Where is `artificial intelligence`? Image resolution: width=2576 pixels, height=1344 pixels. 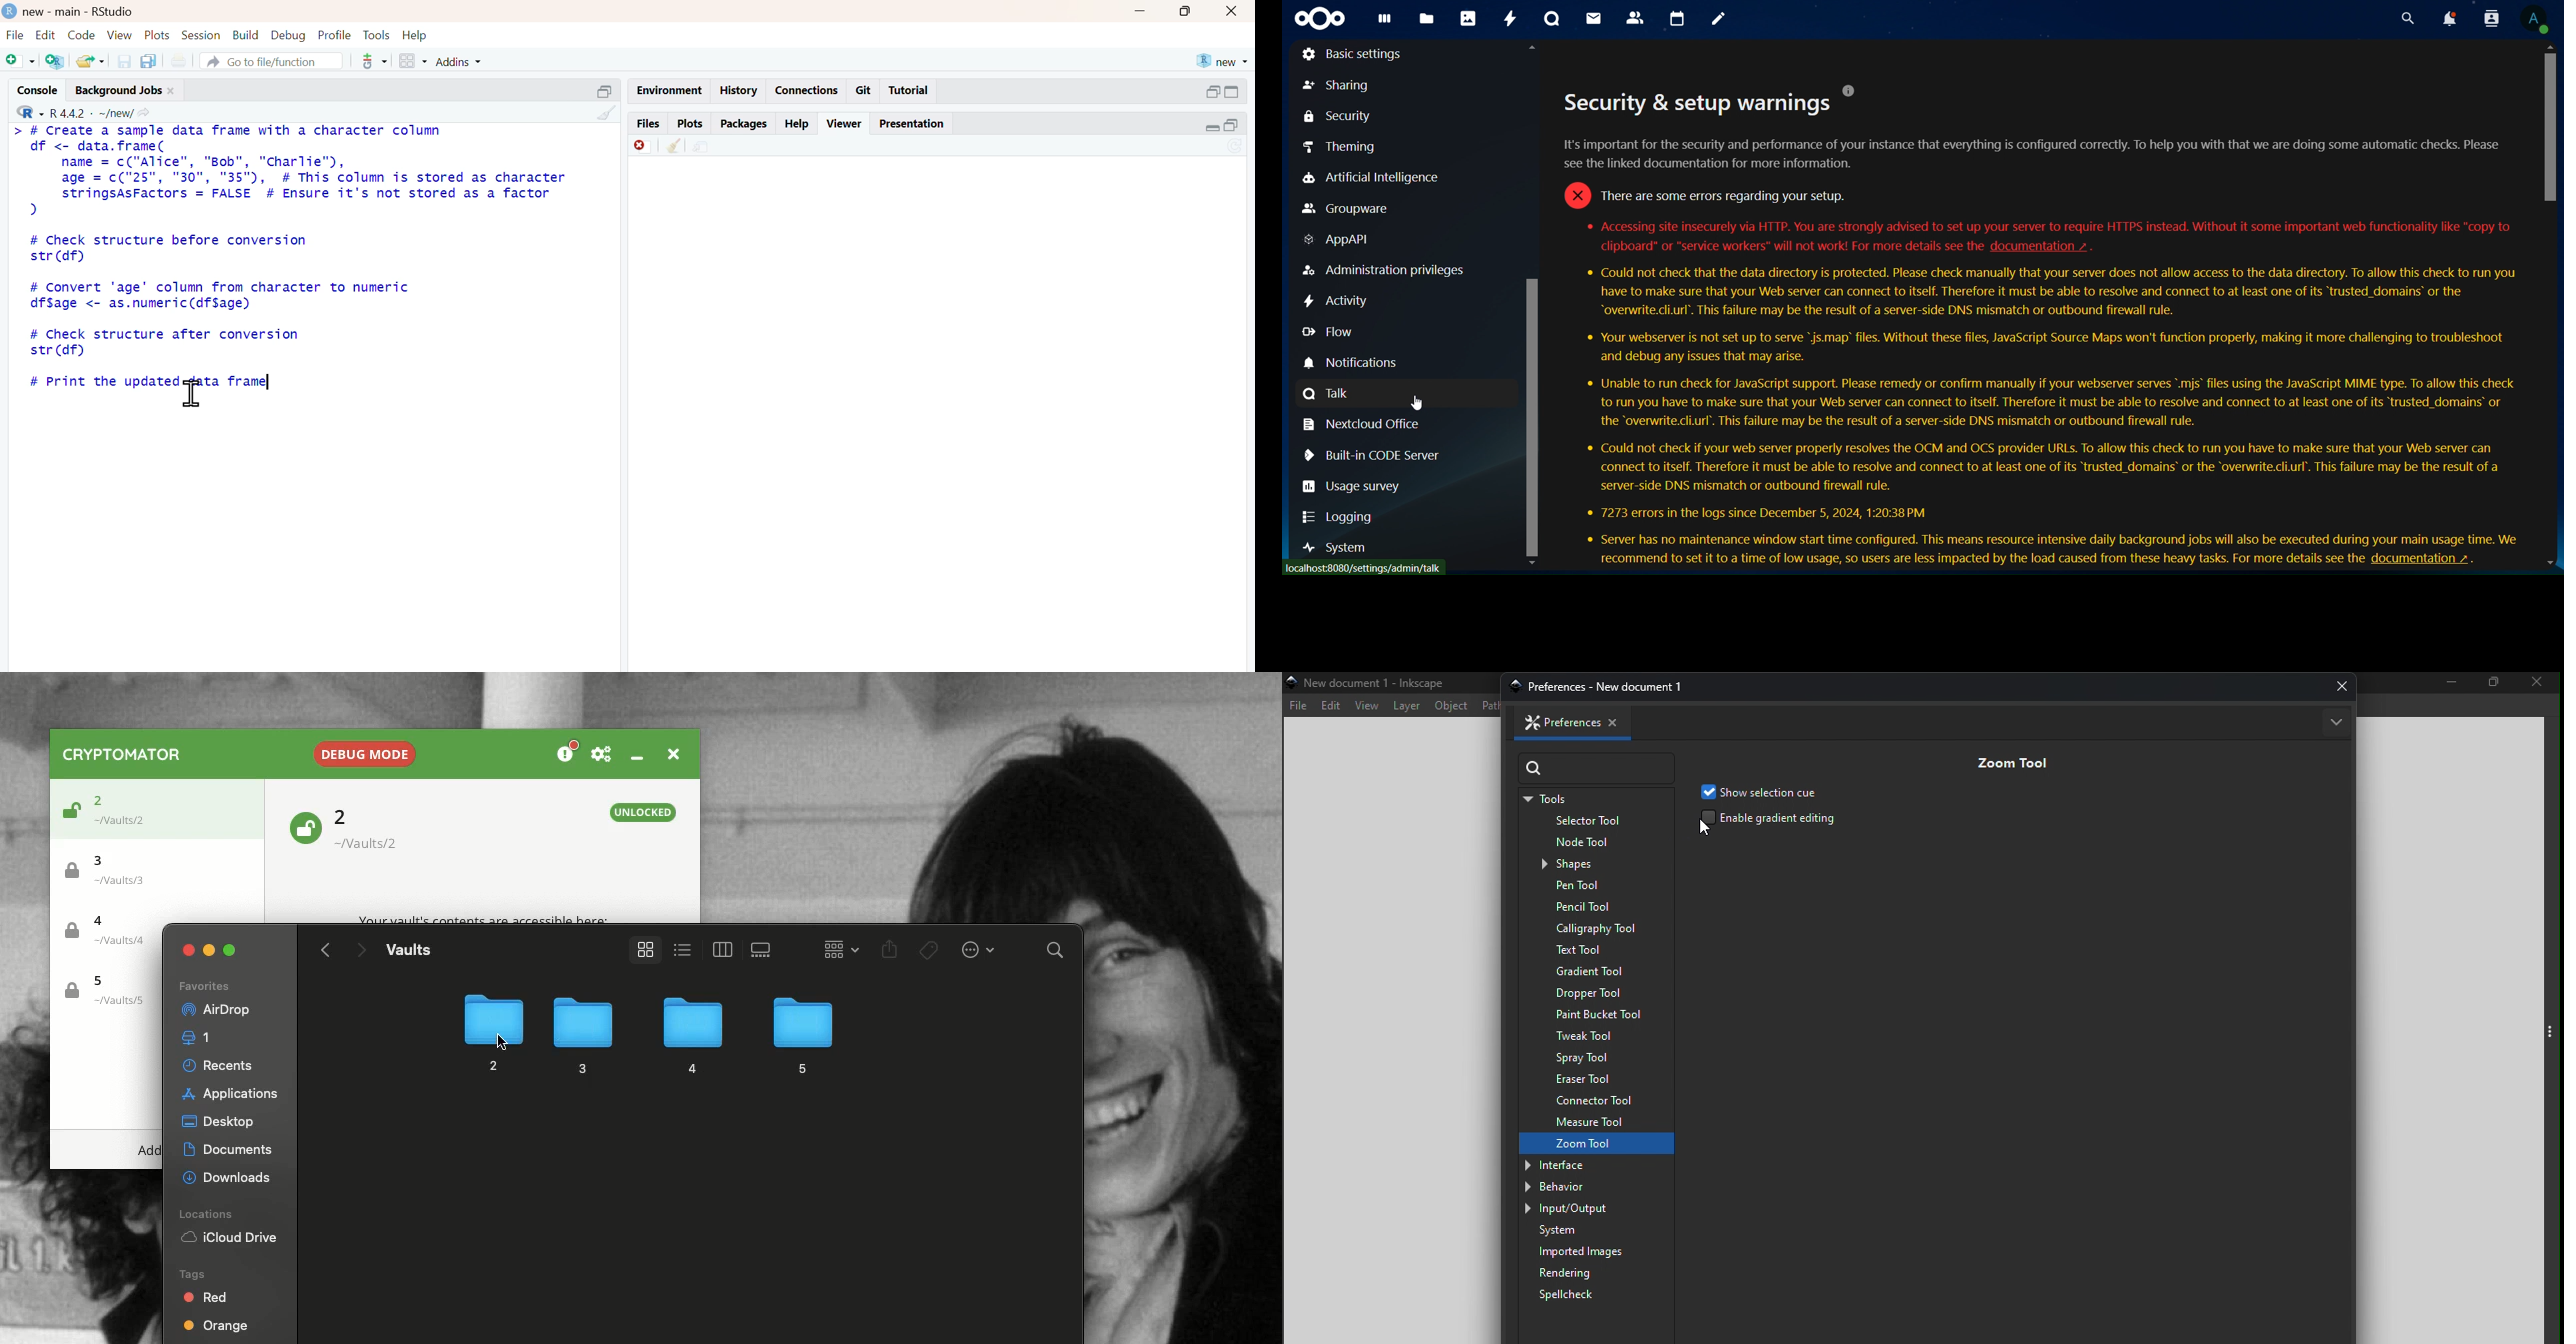
artificial intelligence is located at coordinates (1373, 178).